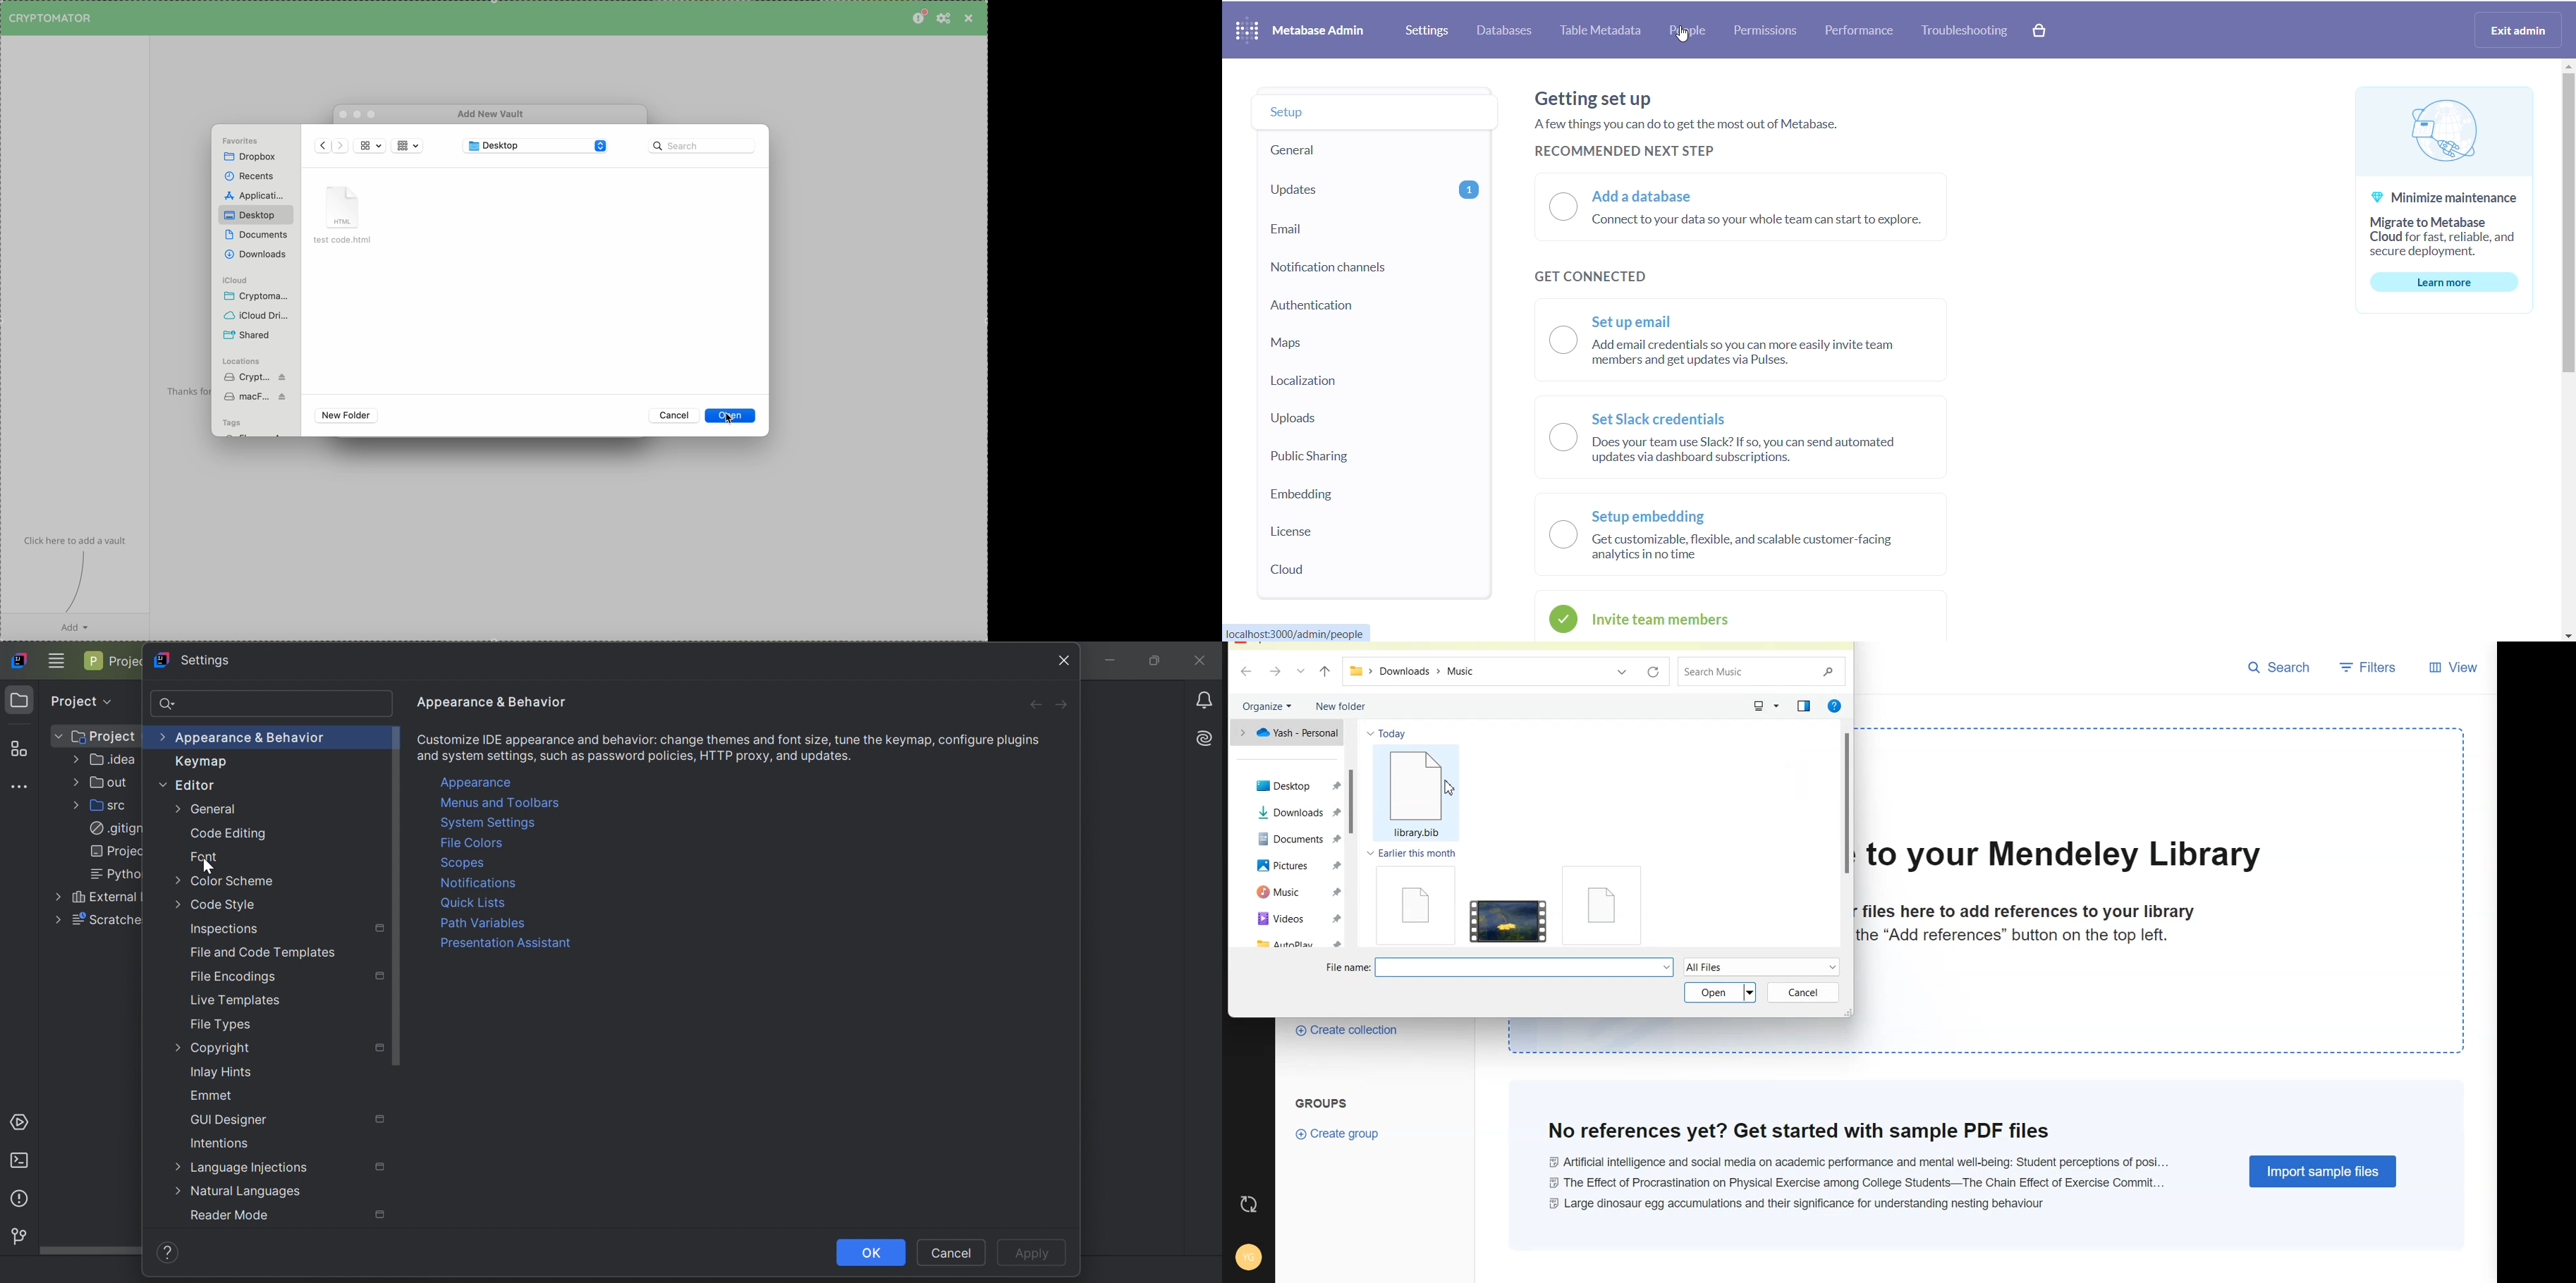 The image size is (2576, 1288). Describe the element at coordinates (1323, 1102) in the screenshot. I see `Groups` at that location.